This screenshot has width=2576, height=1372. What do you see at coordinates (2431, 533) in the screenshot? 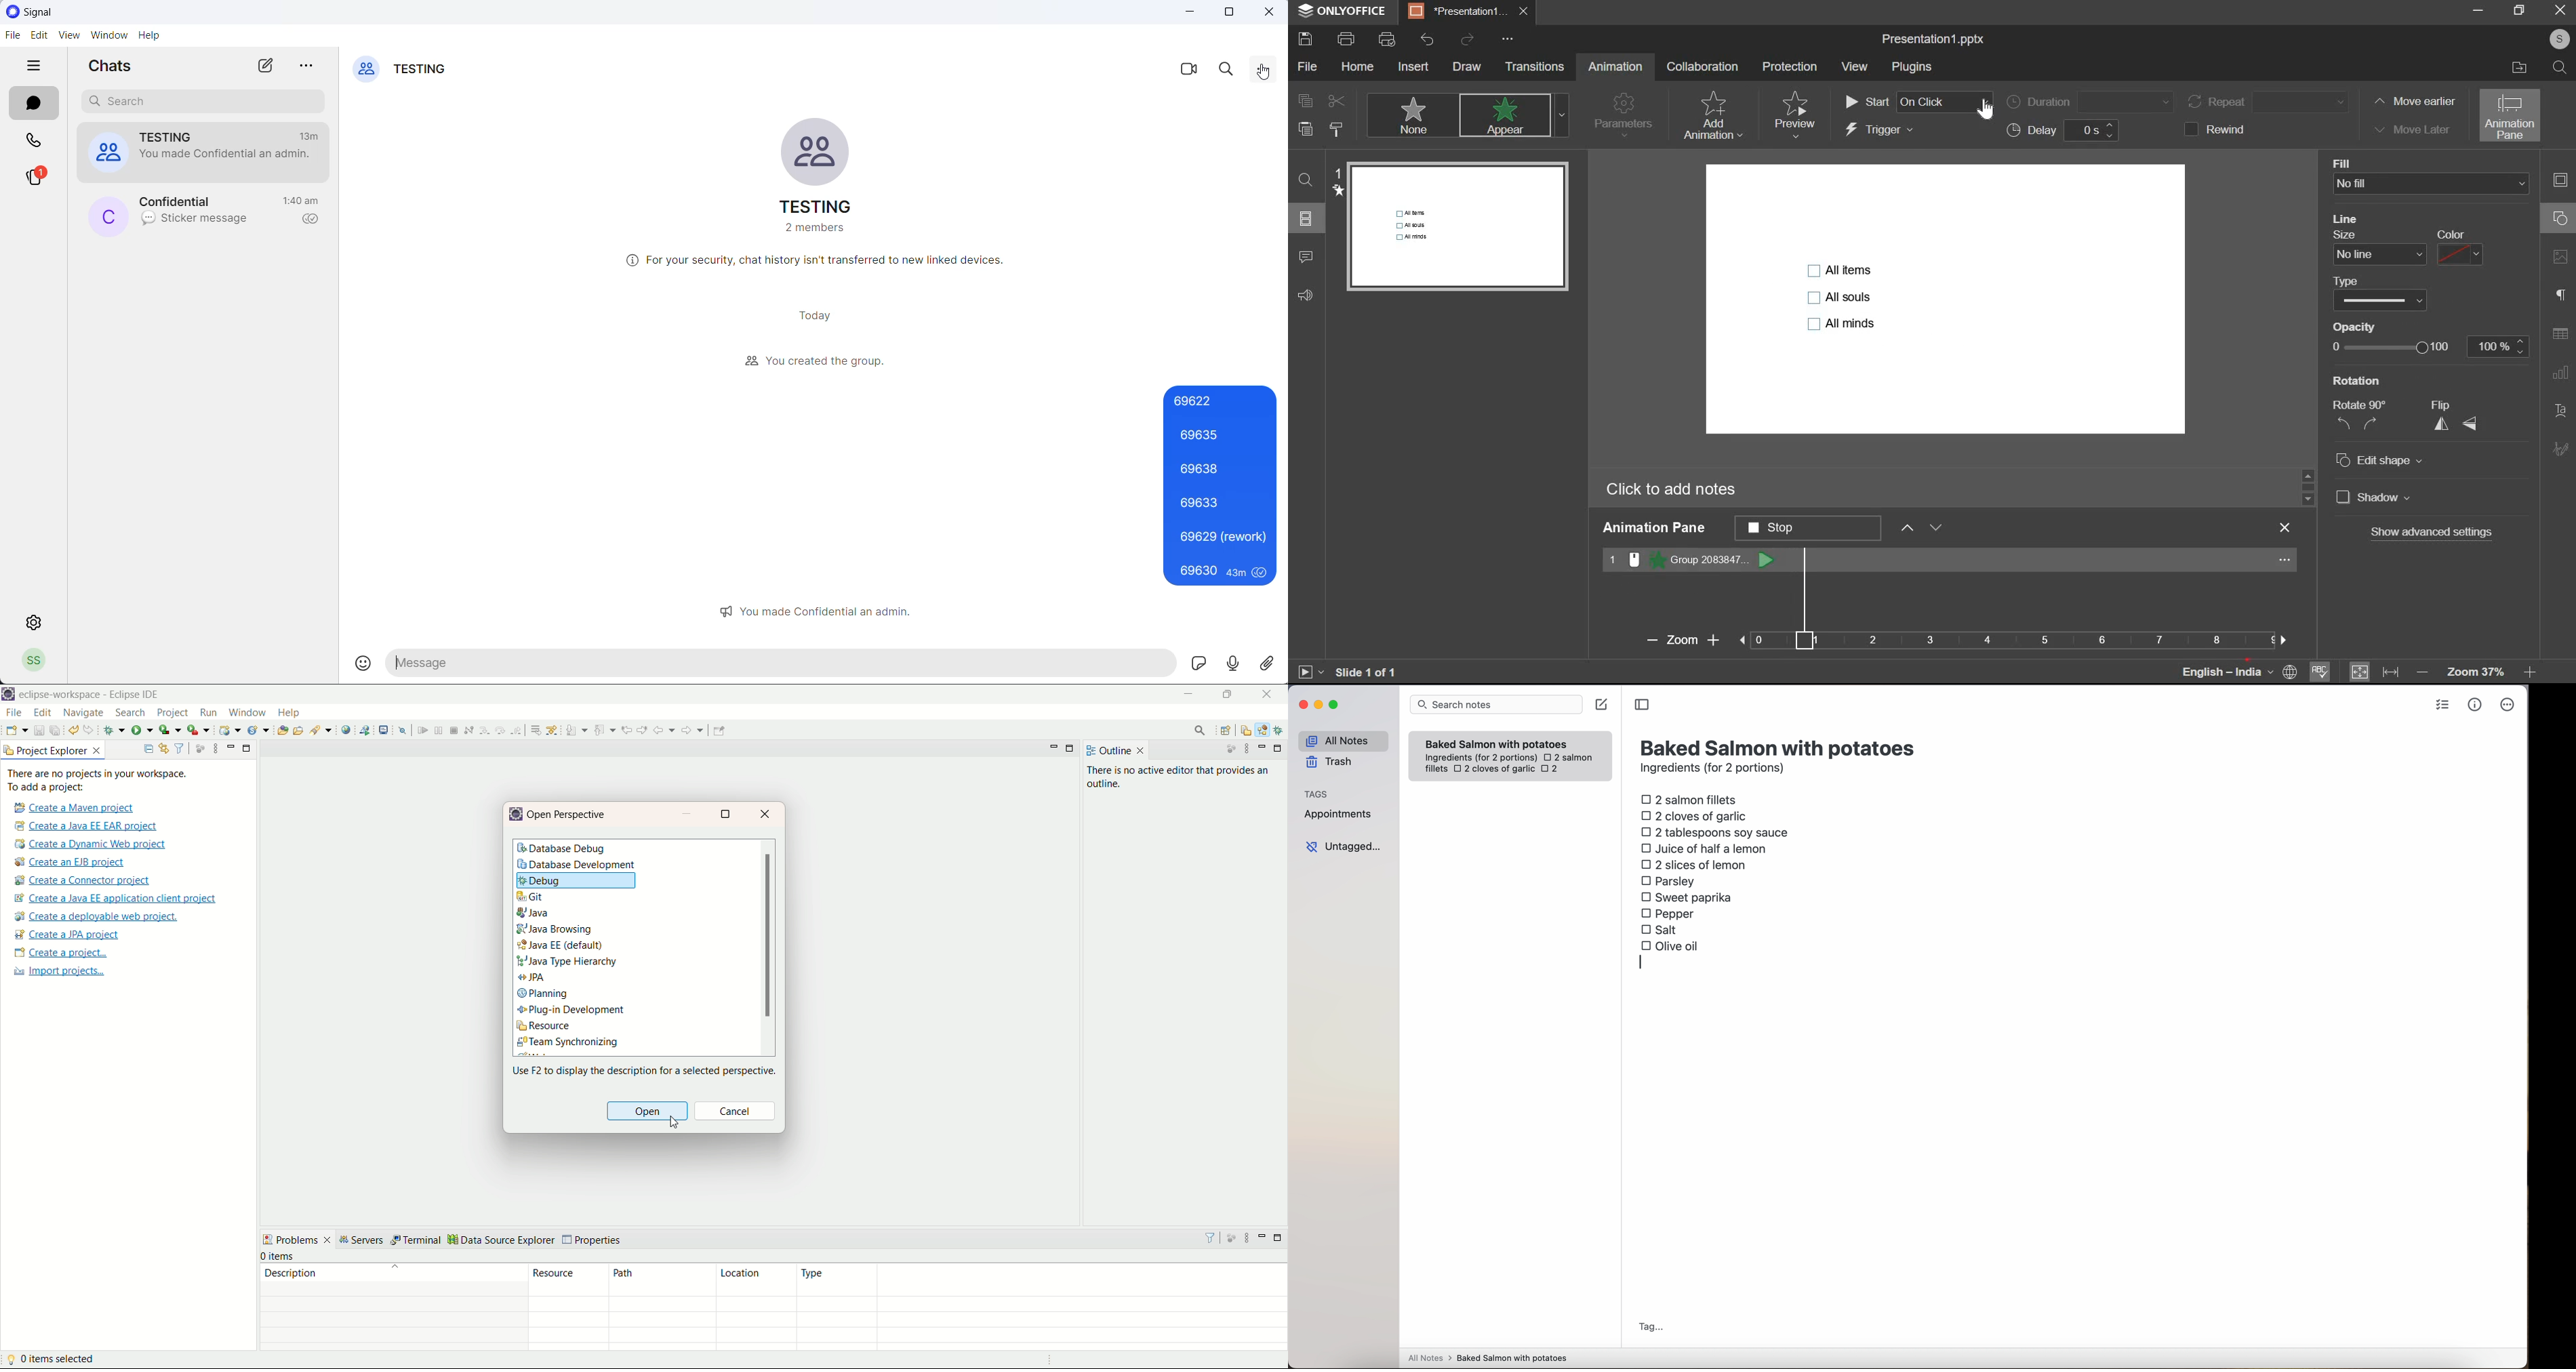
I see `Show advanced settings` at bounding box center [2431, 533].